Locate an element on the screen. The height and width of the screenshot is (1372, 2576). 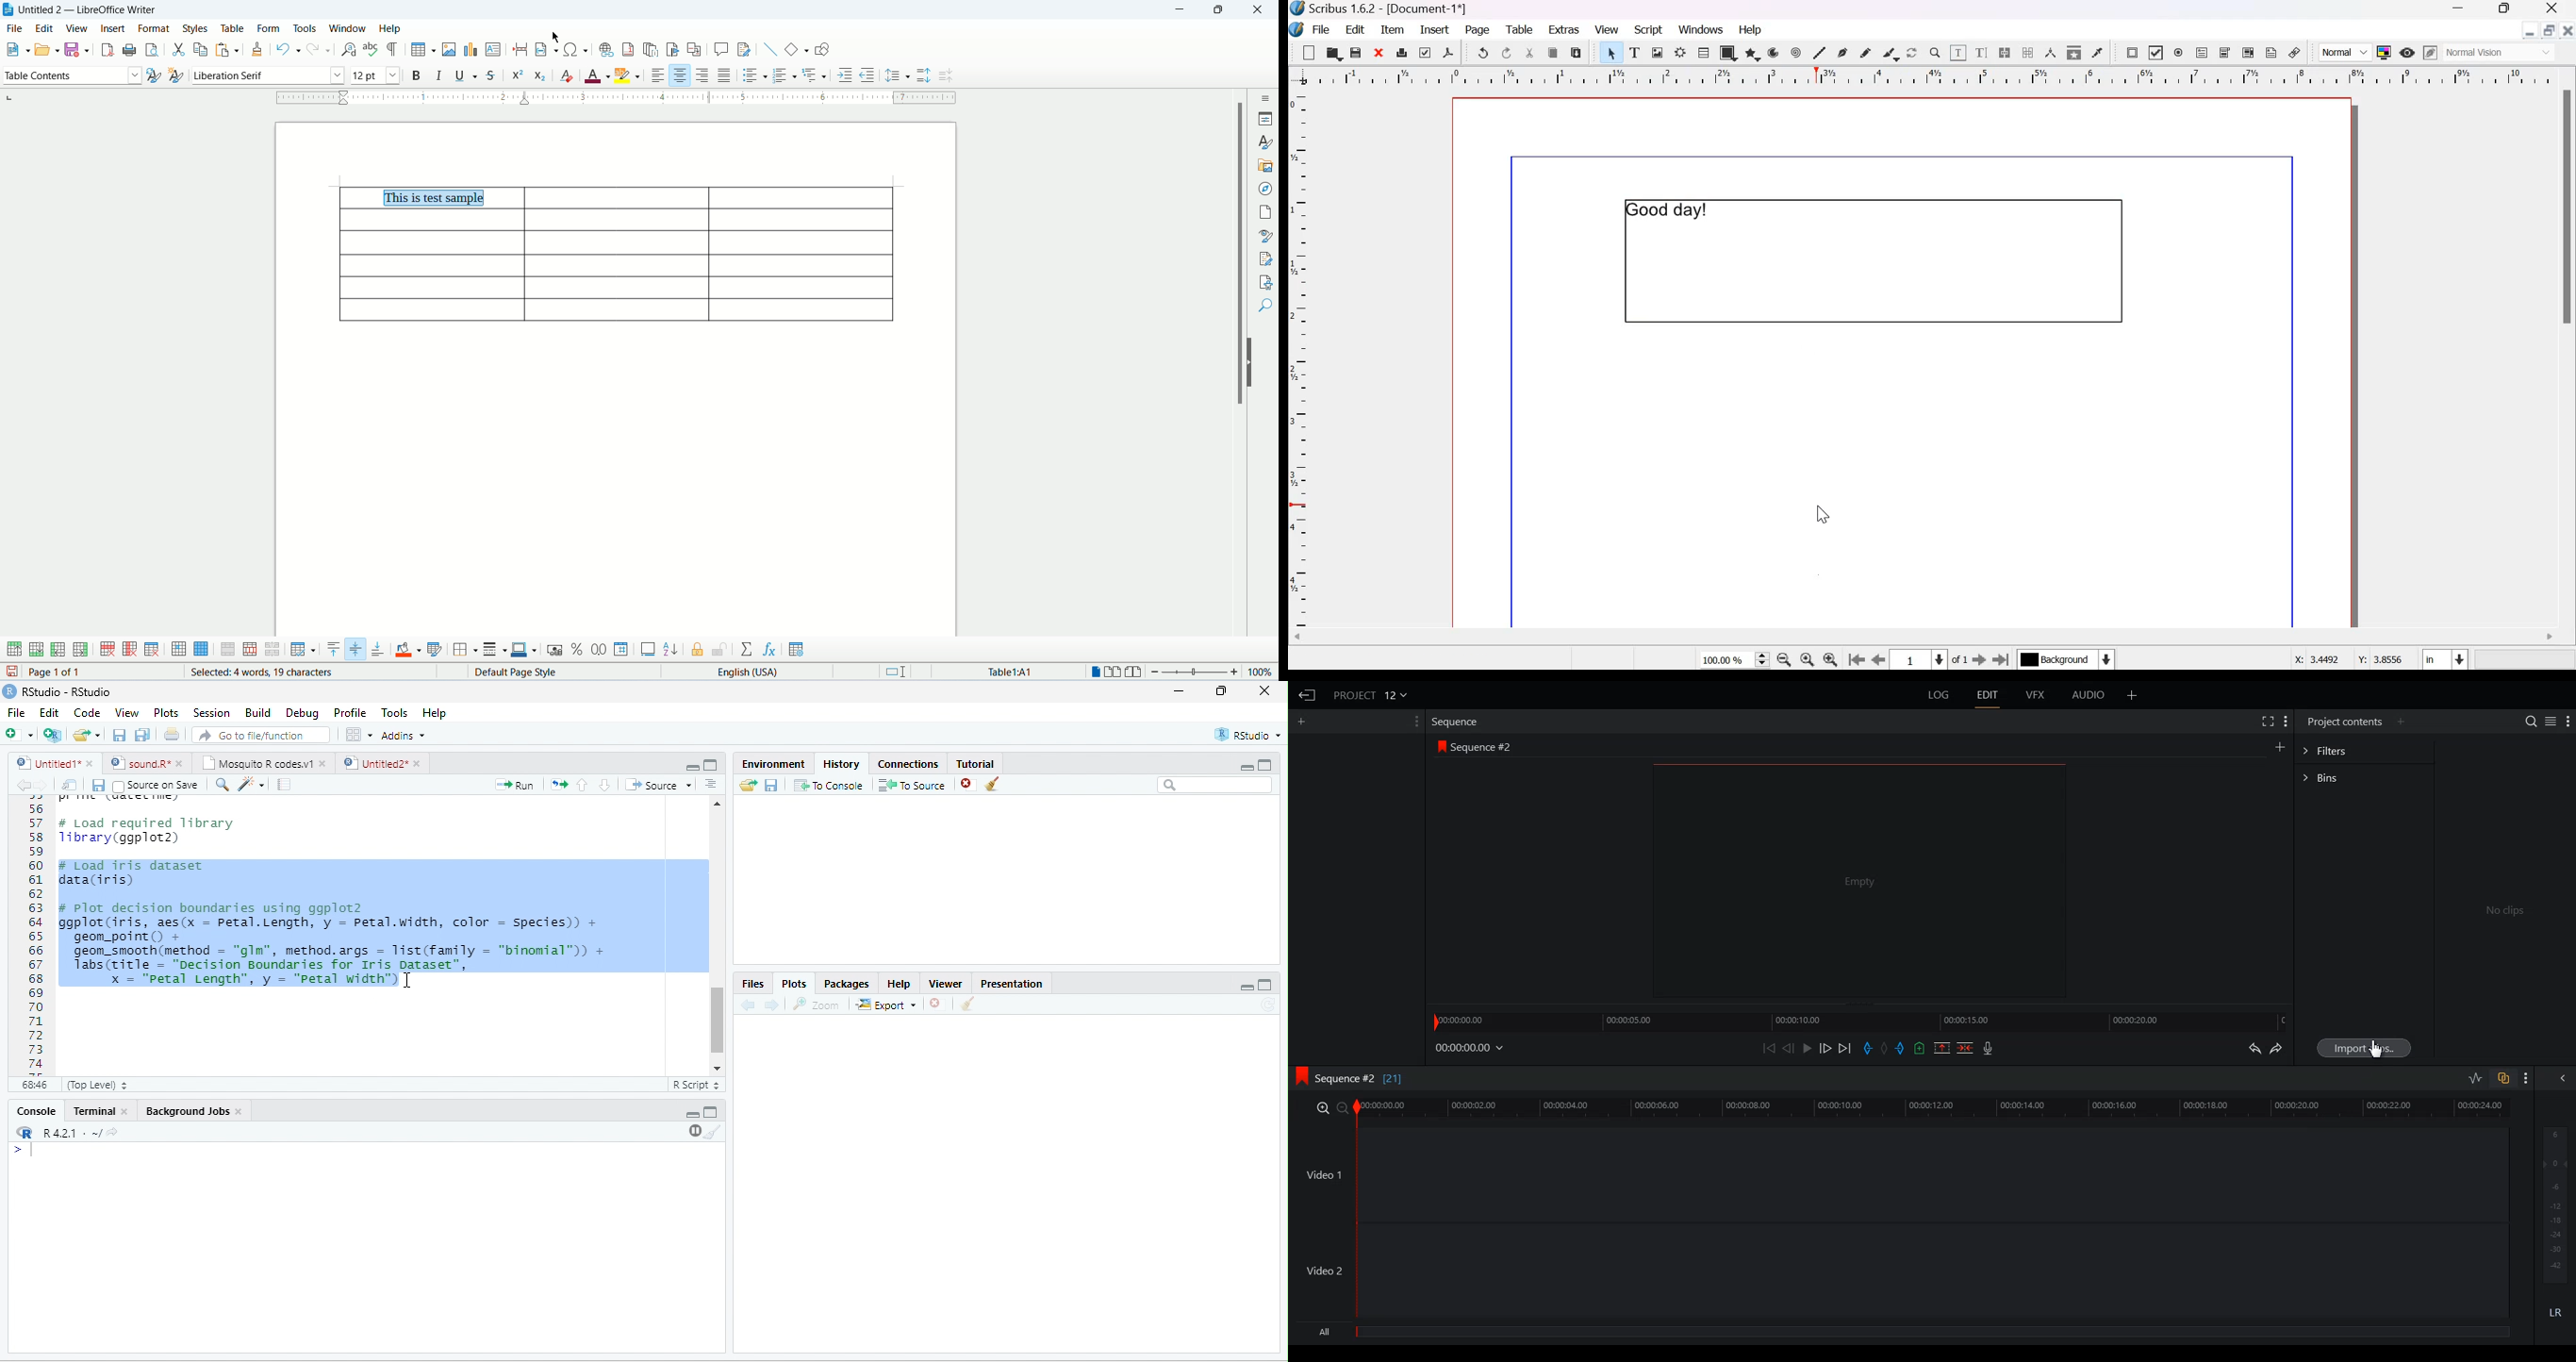
logo is located at coordinates (1299, 1076).